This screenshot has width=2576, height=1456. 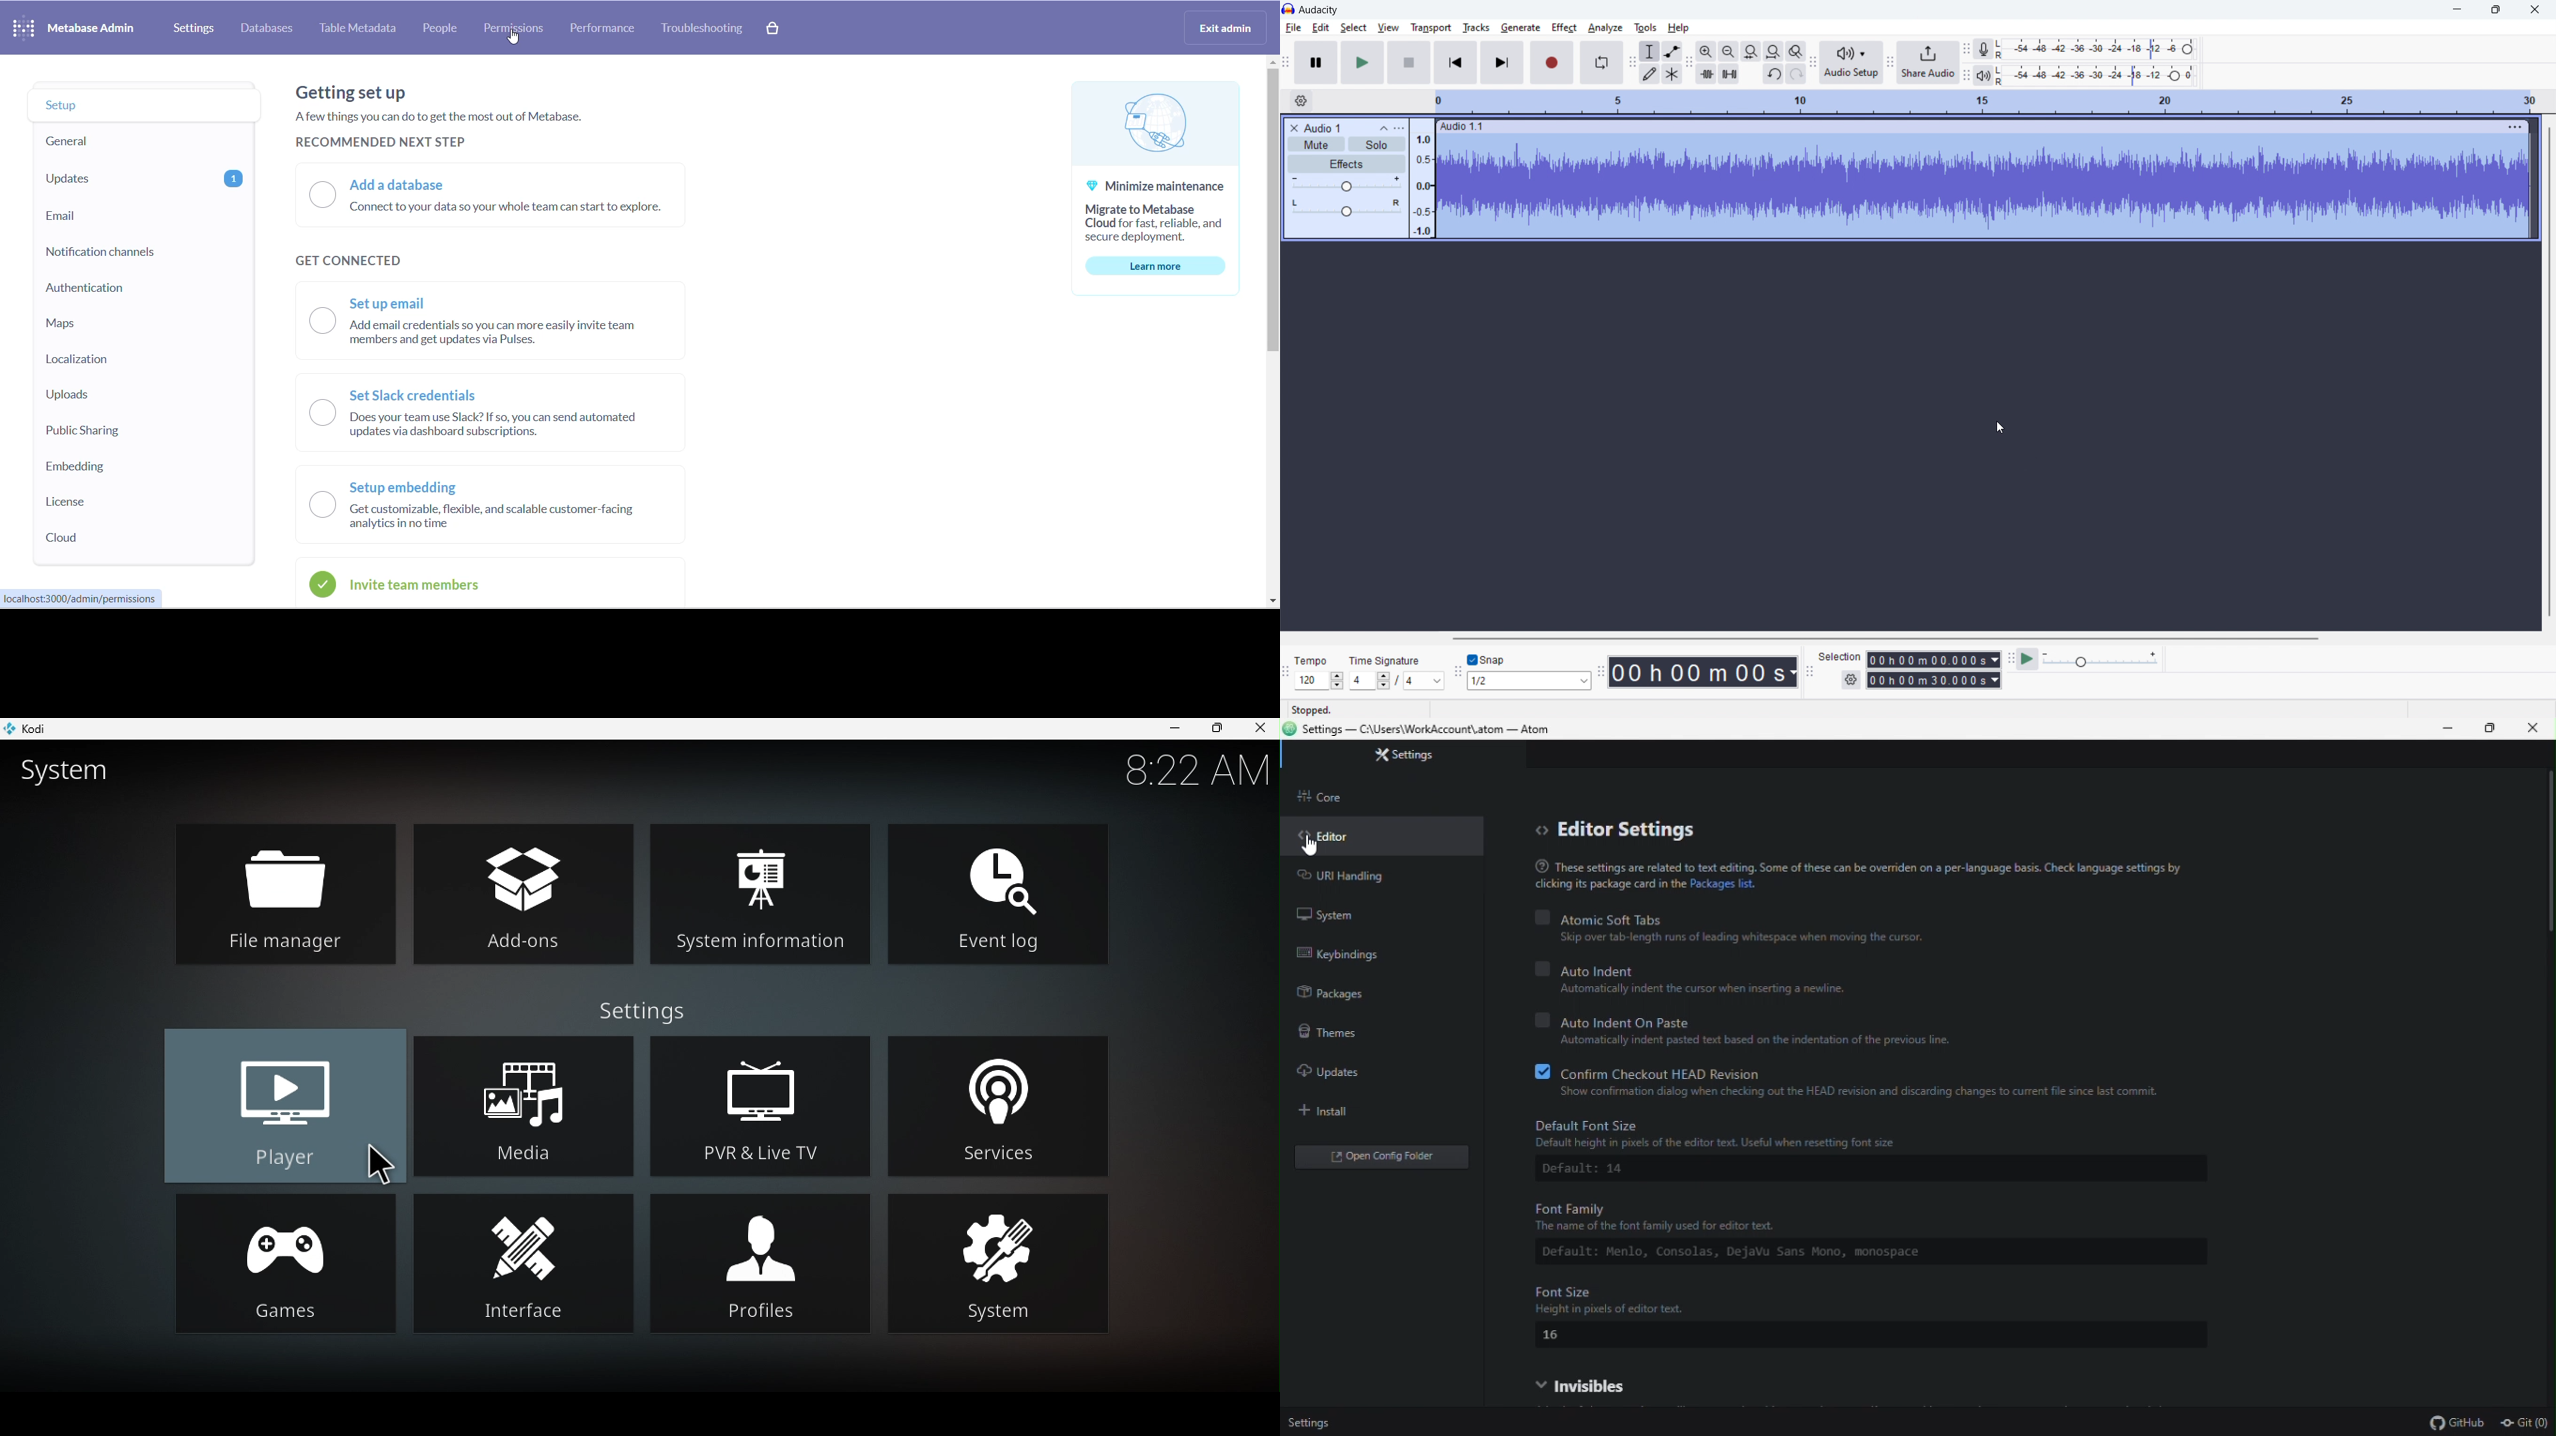 I want to click on audio wave form, so click(x=1983, y=187).